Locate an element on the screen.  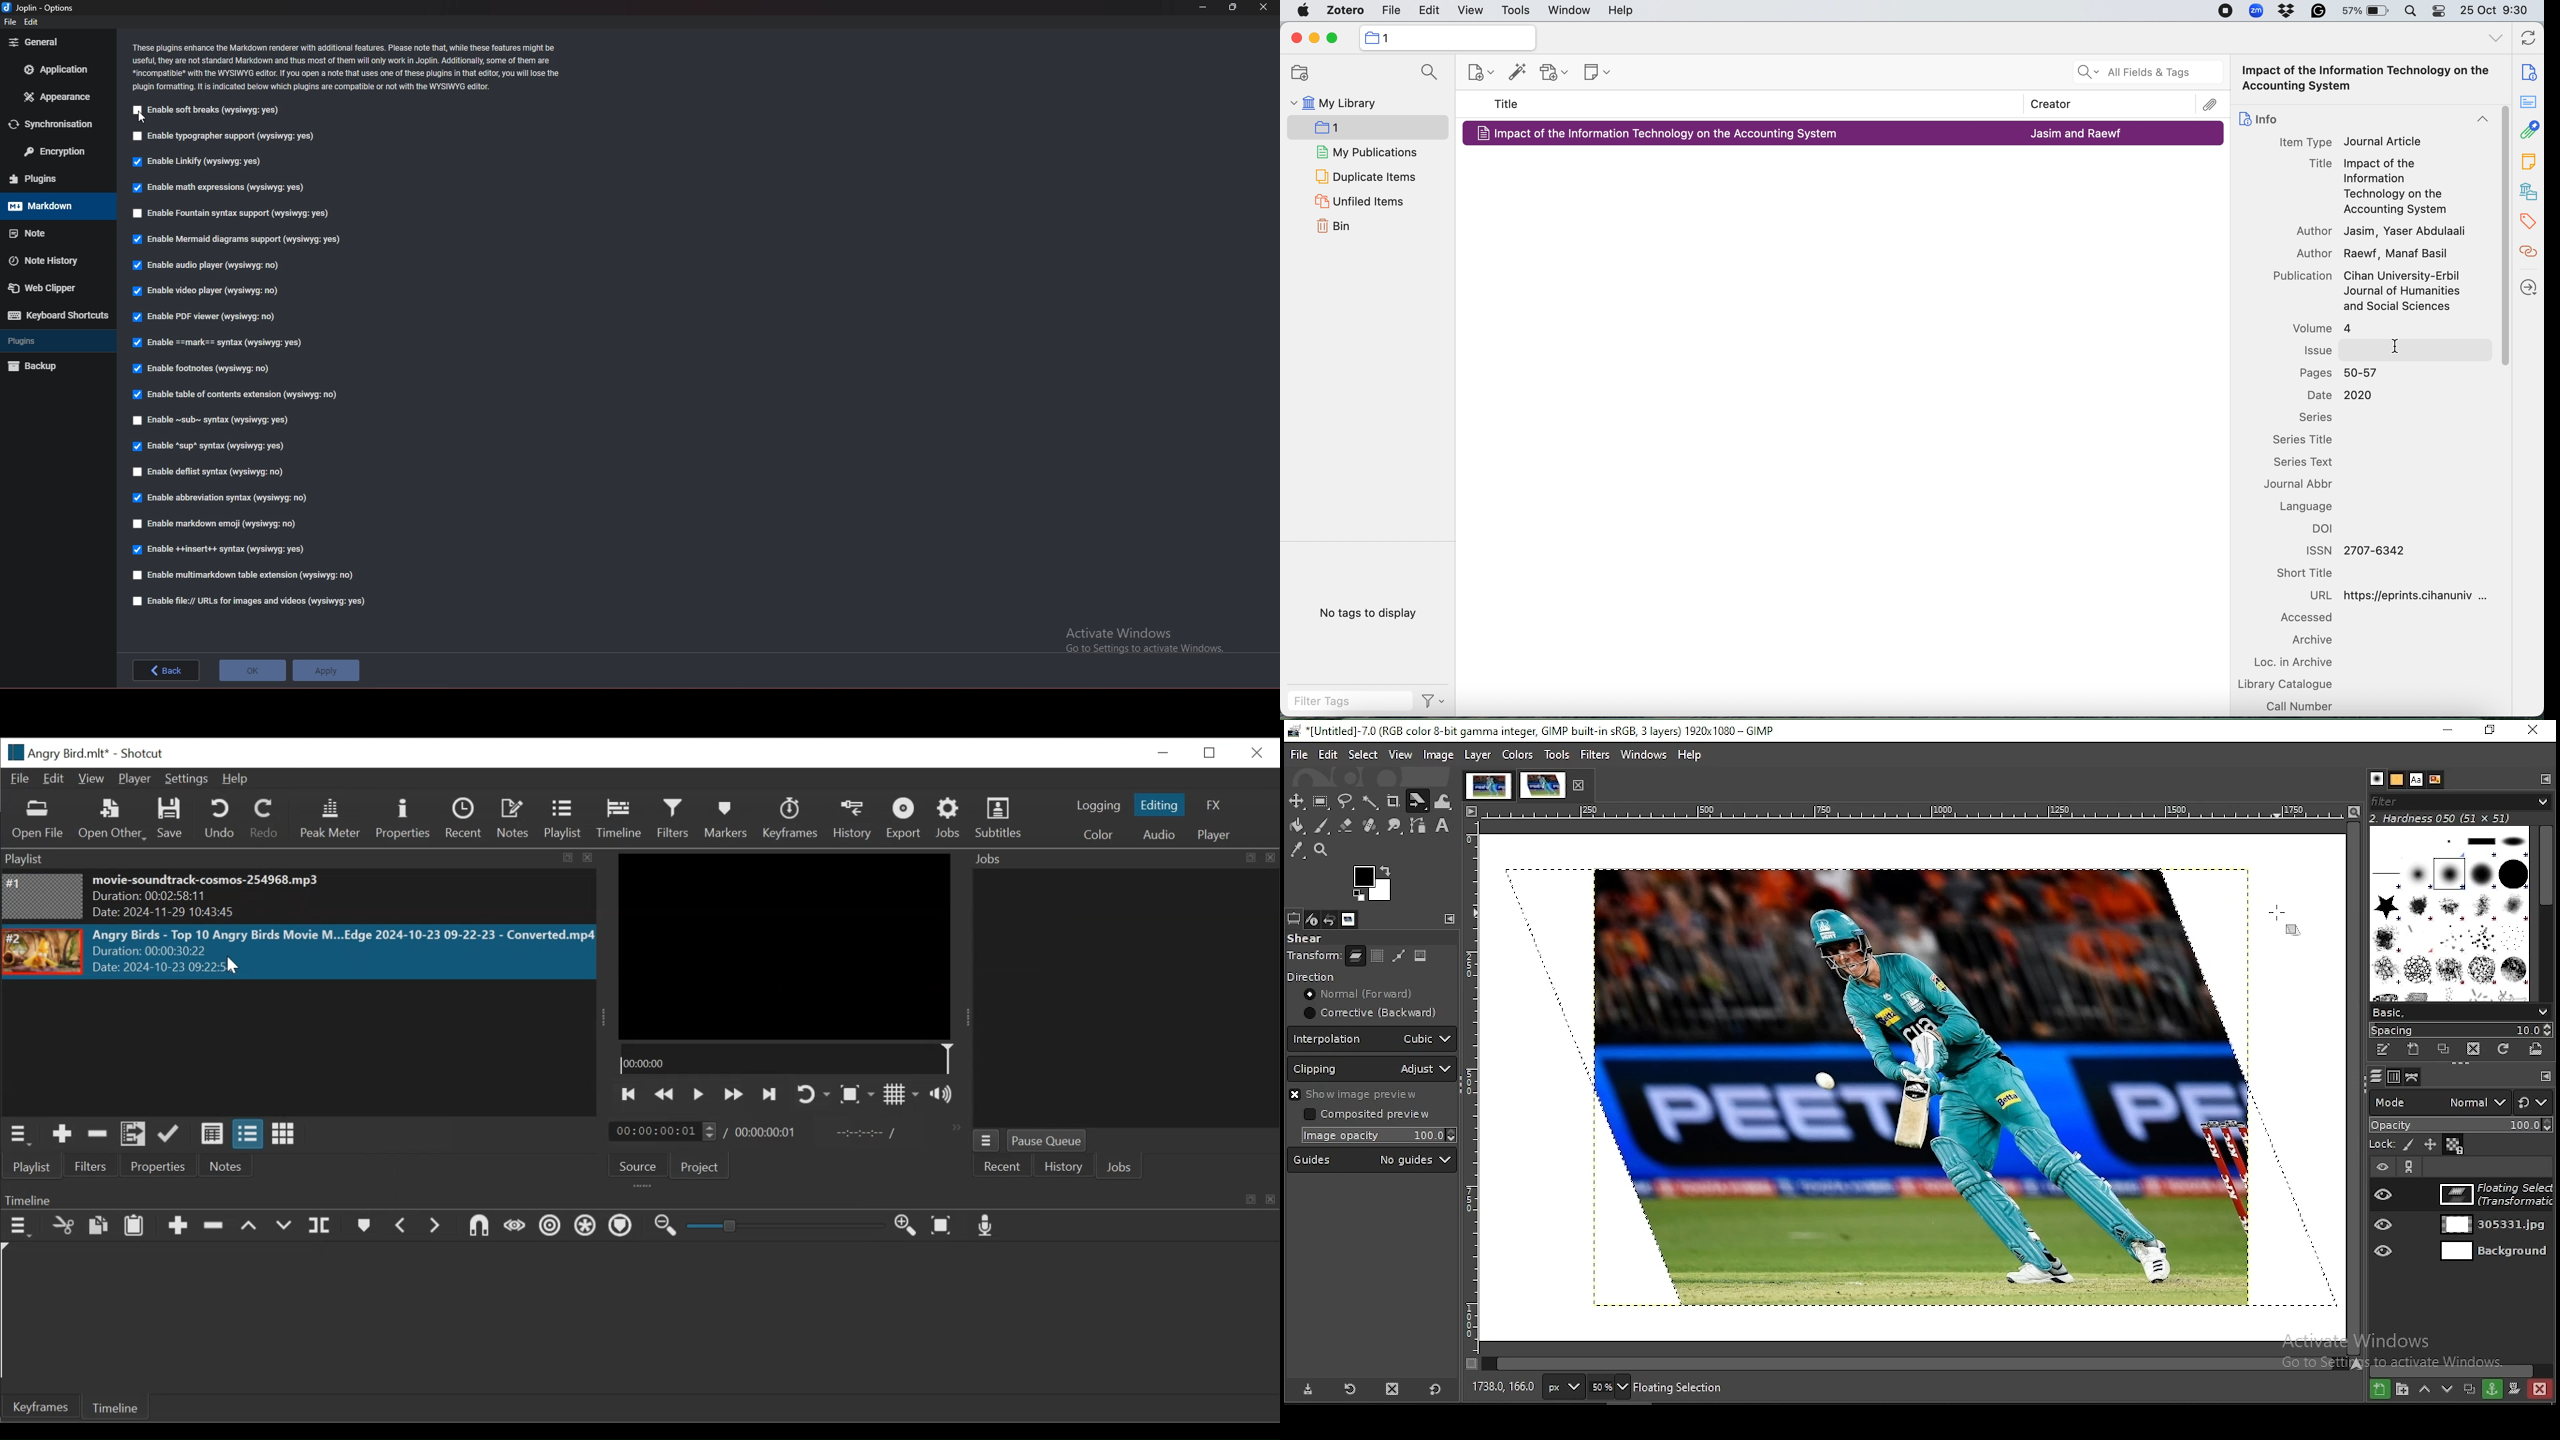
Input field is located at coordinates (2414, 351).